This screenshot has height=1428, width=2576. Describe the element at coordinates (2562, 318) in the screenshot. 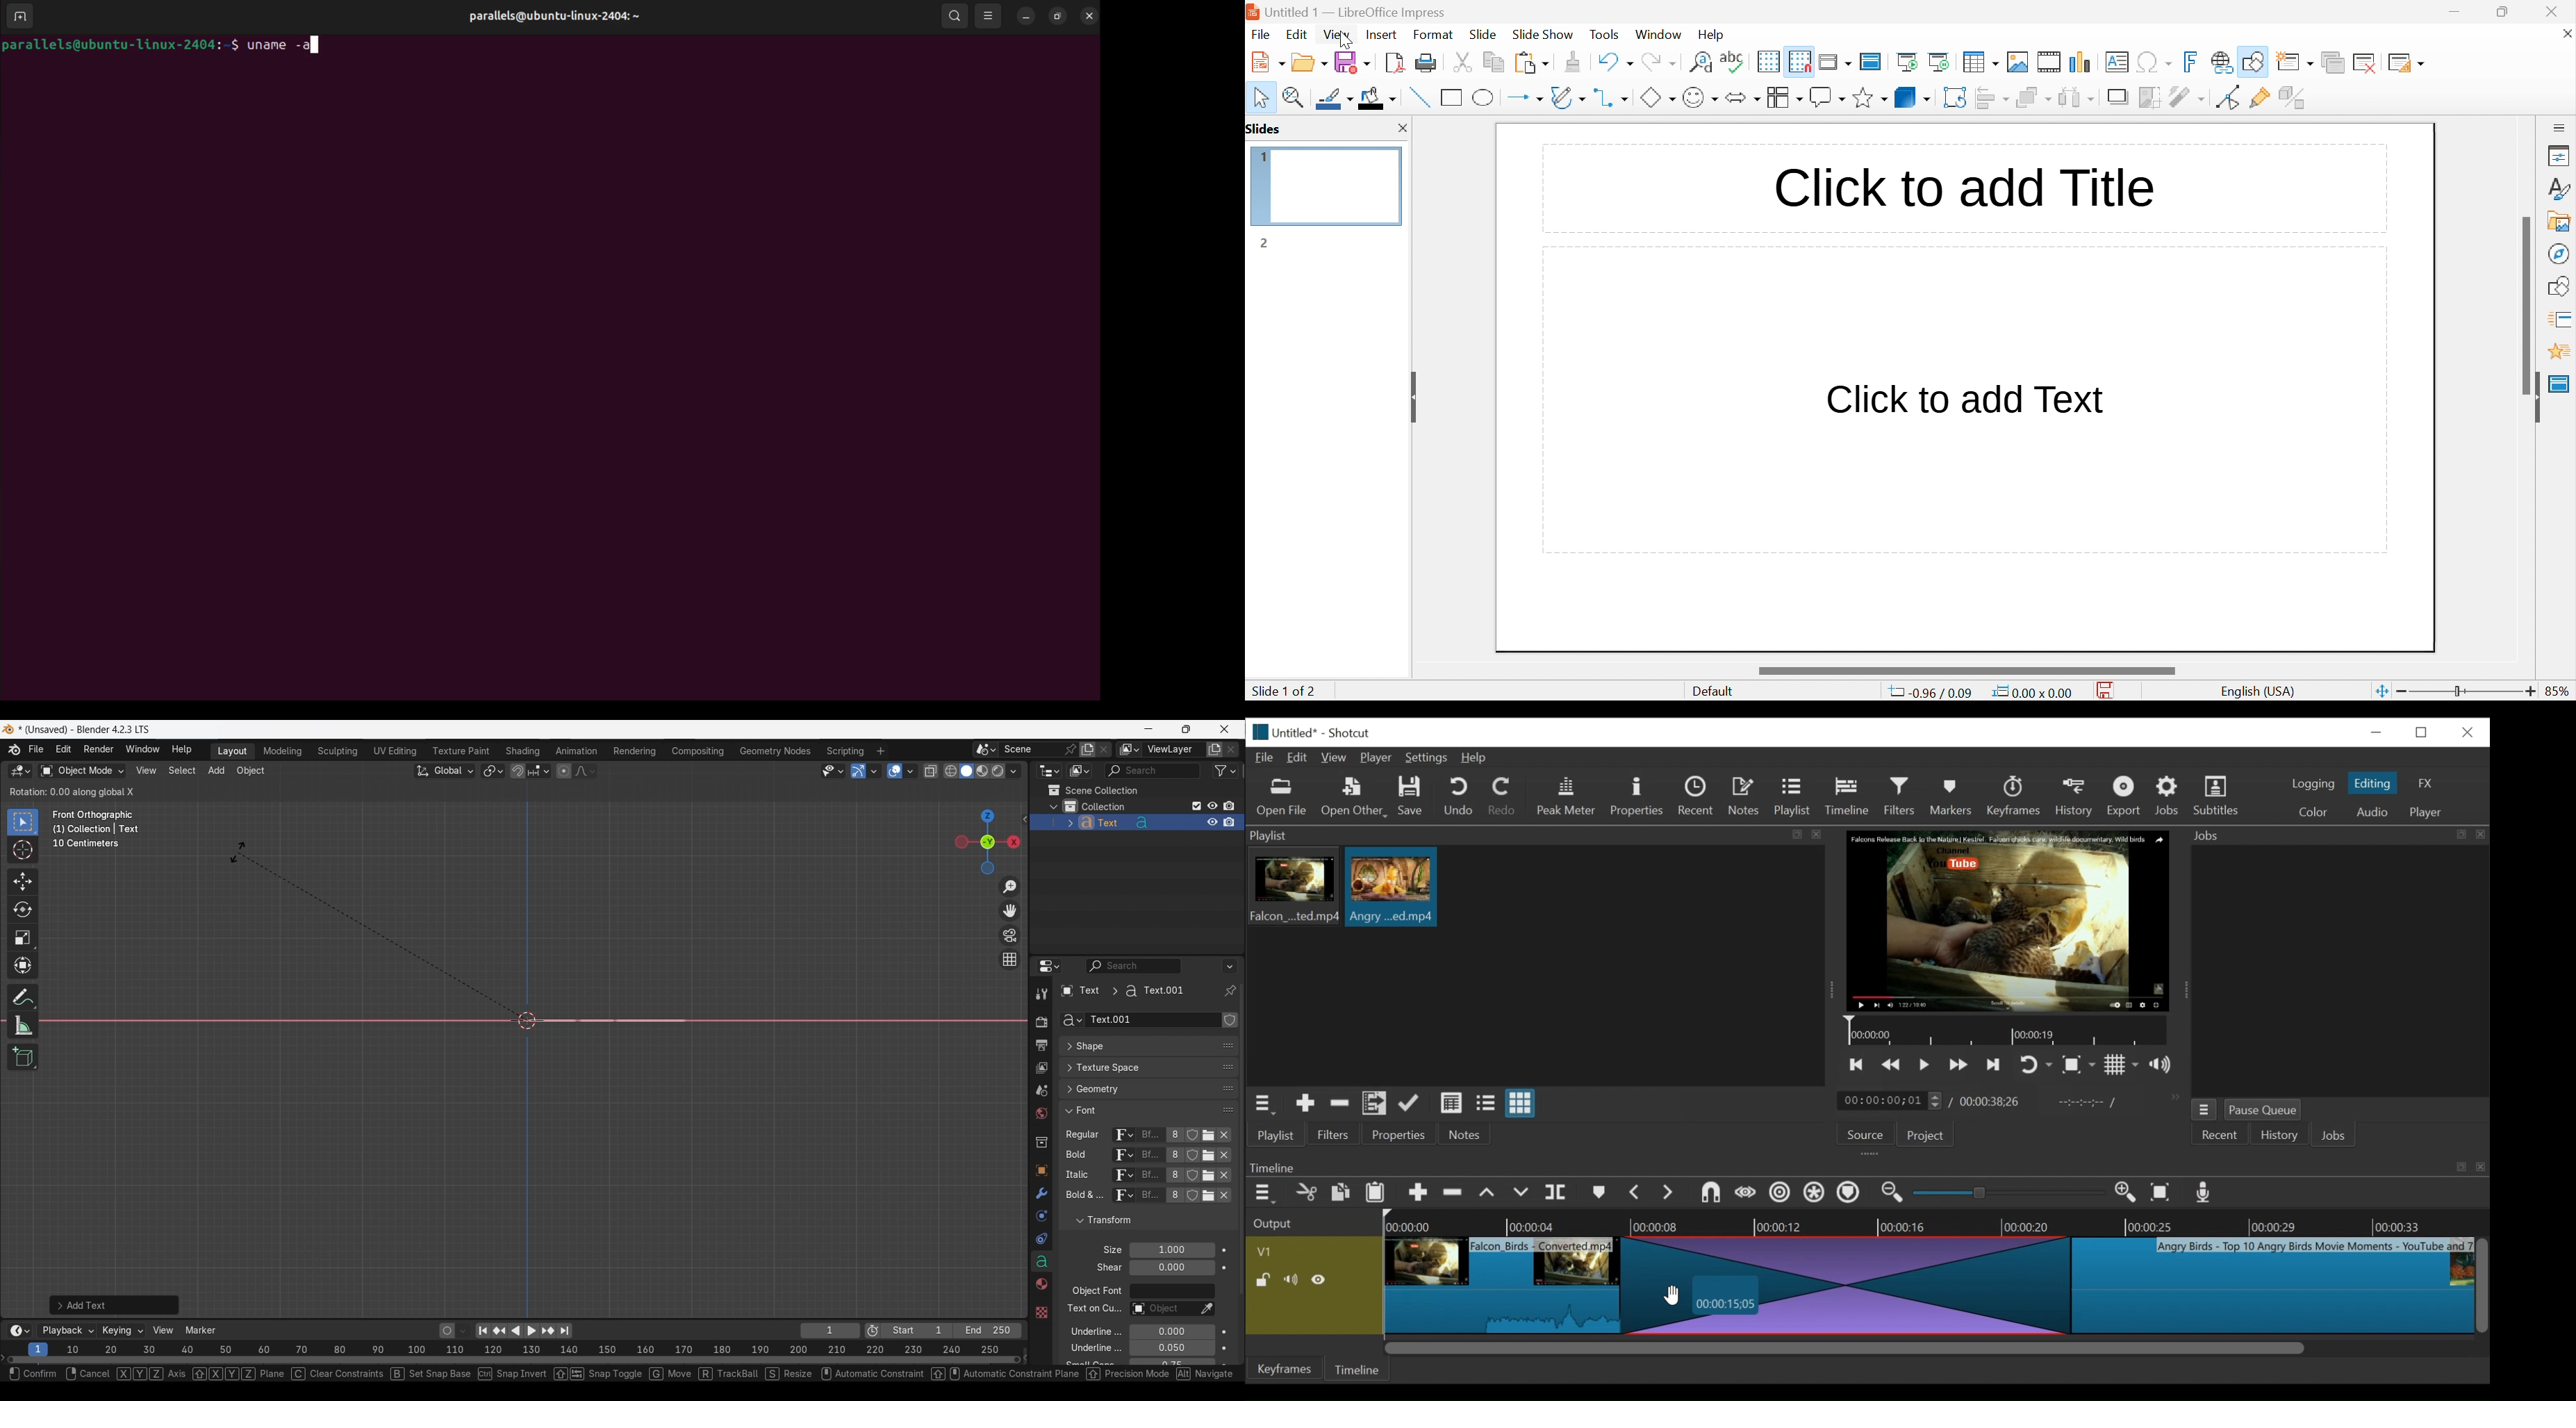

I see `slide transition` at that location.